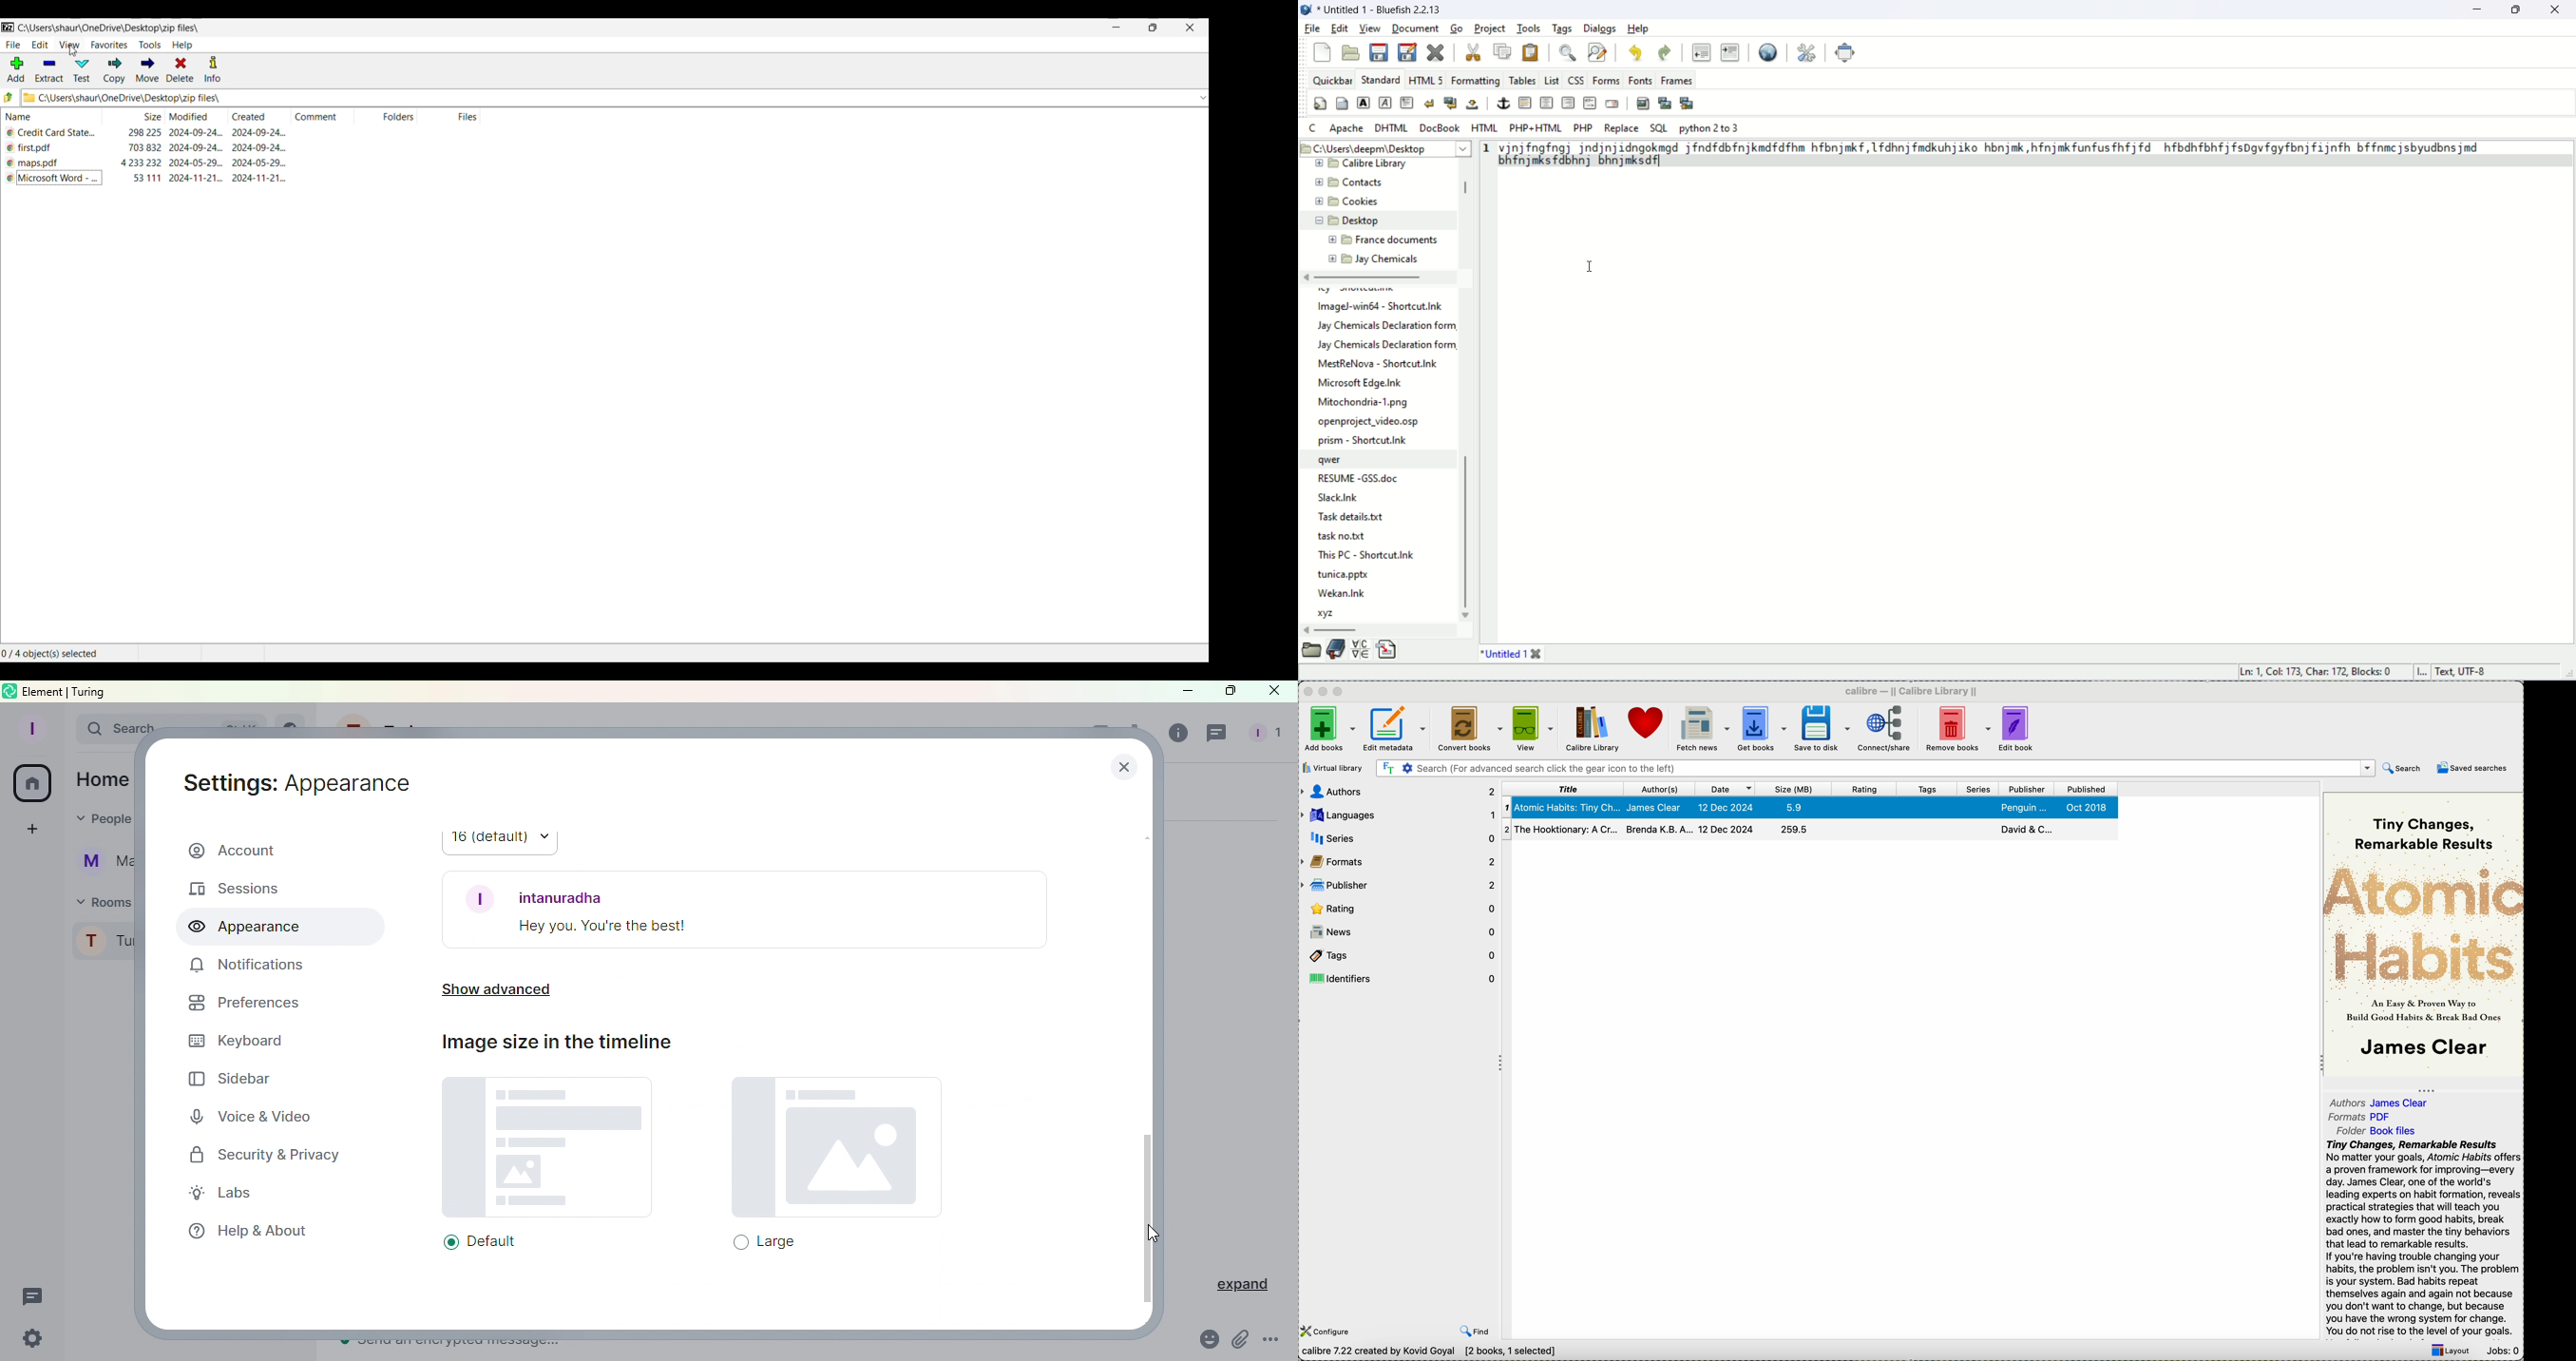 This screenshot has width=2576, height=1372. What do you see at coordinates (1536, 129) in the screenshot?
I see `PHP+HTML` at bounding box center [1536, 129].